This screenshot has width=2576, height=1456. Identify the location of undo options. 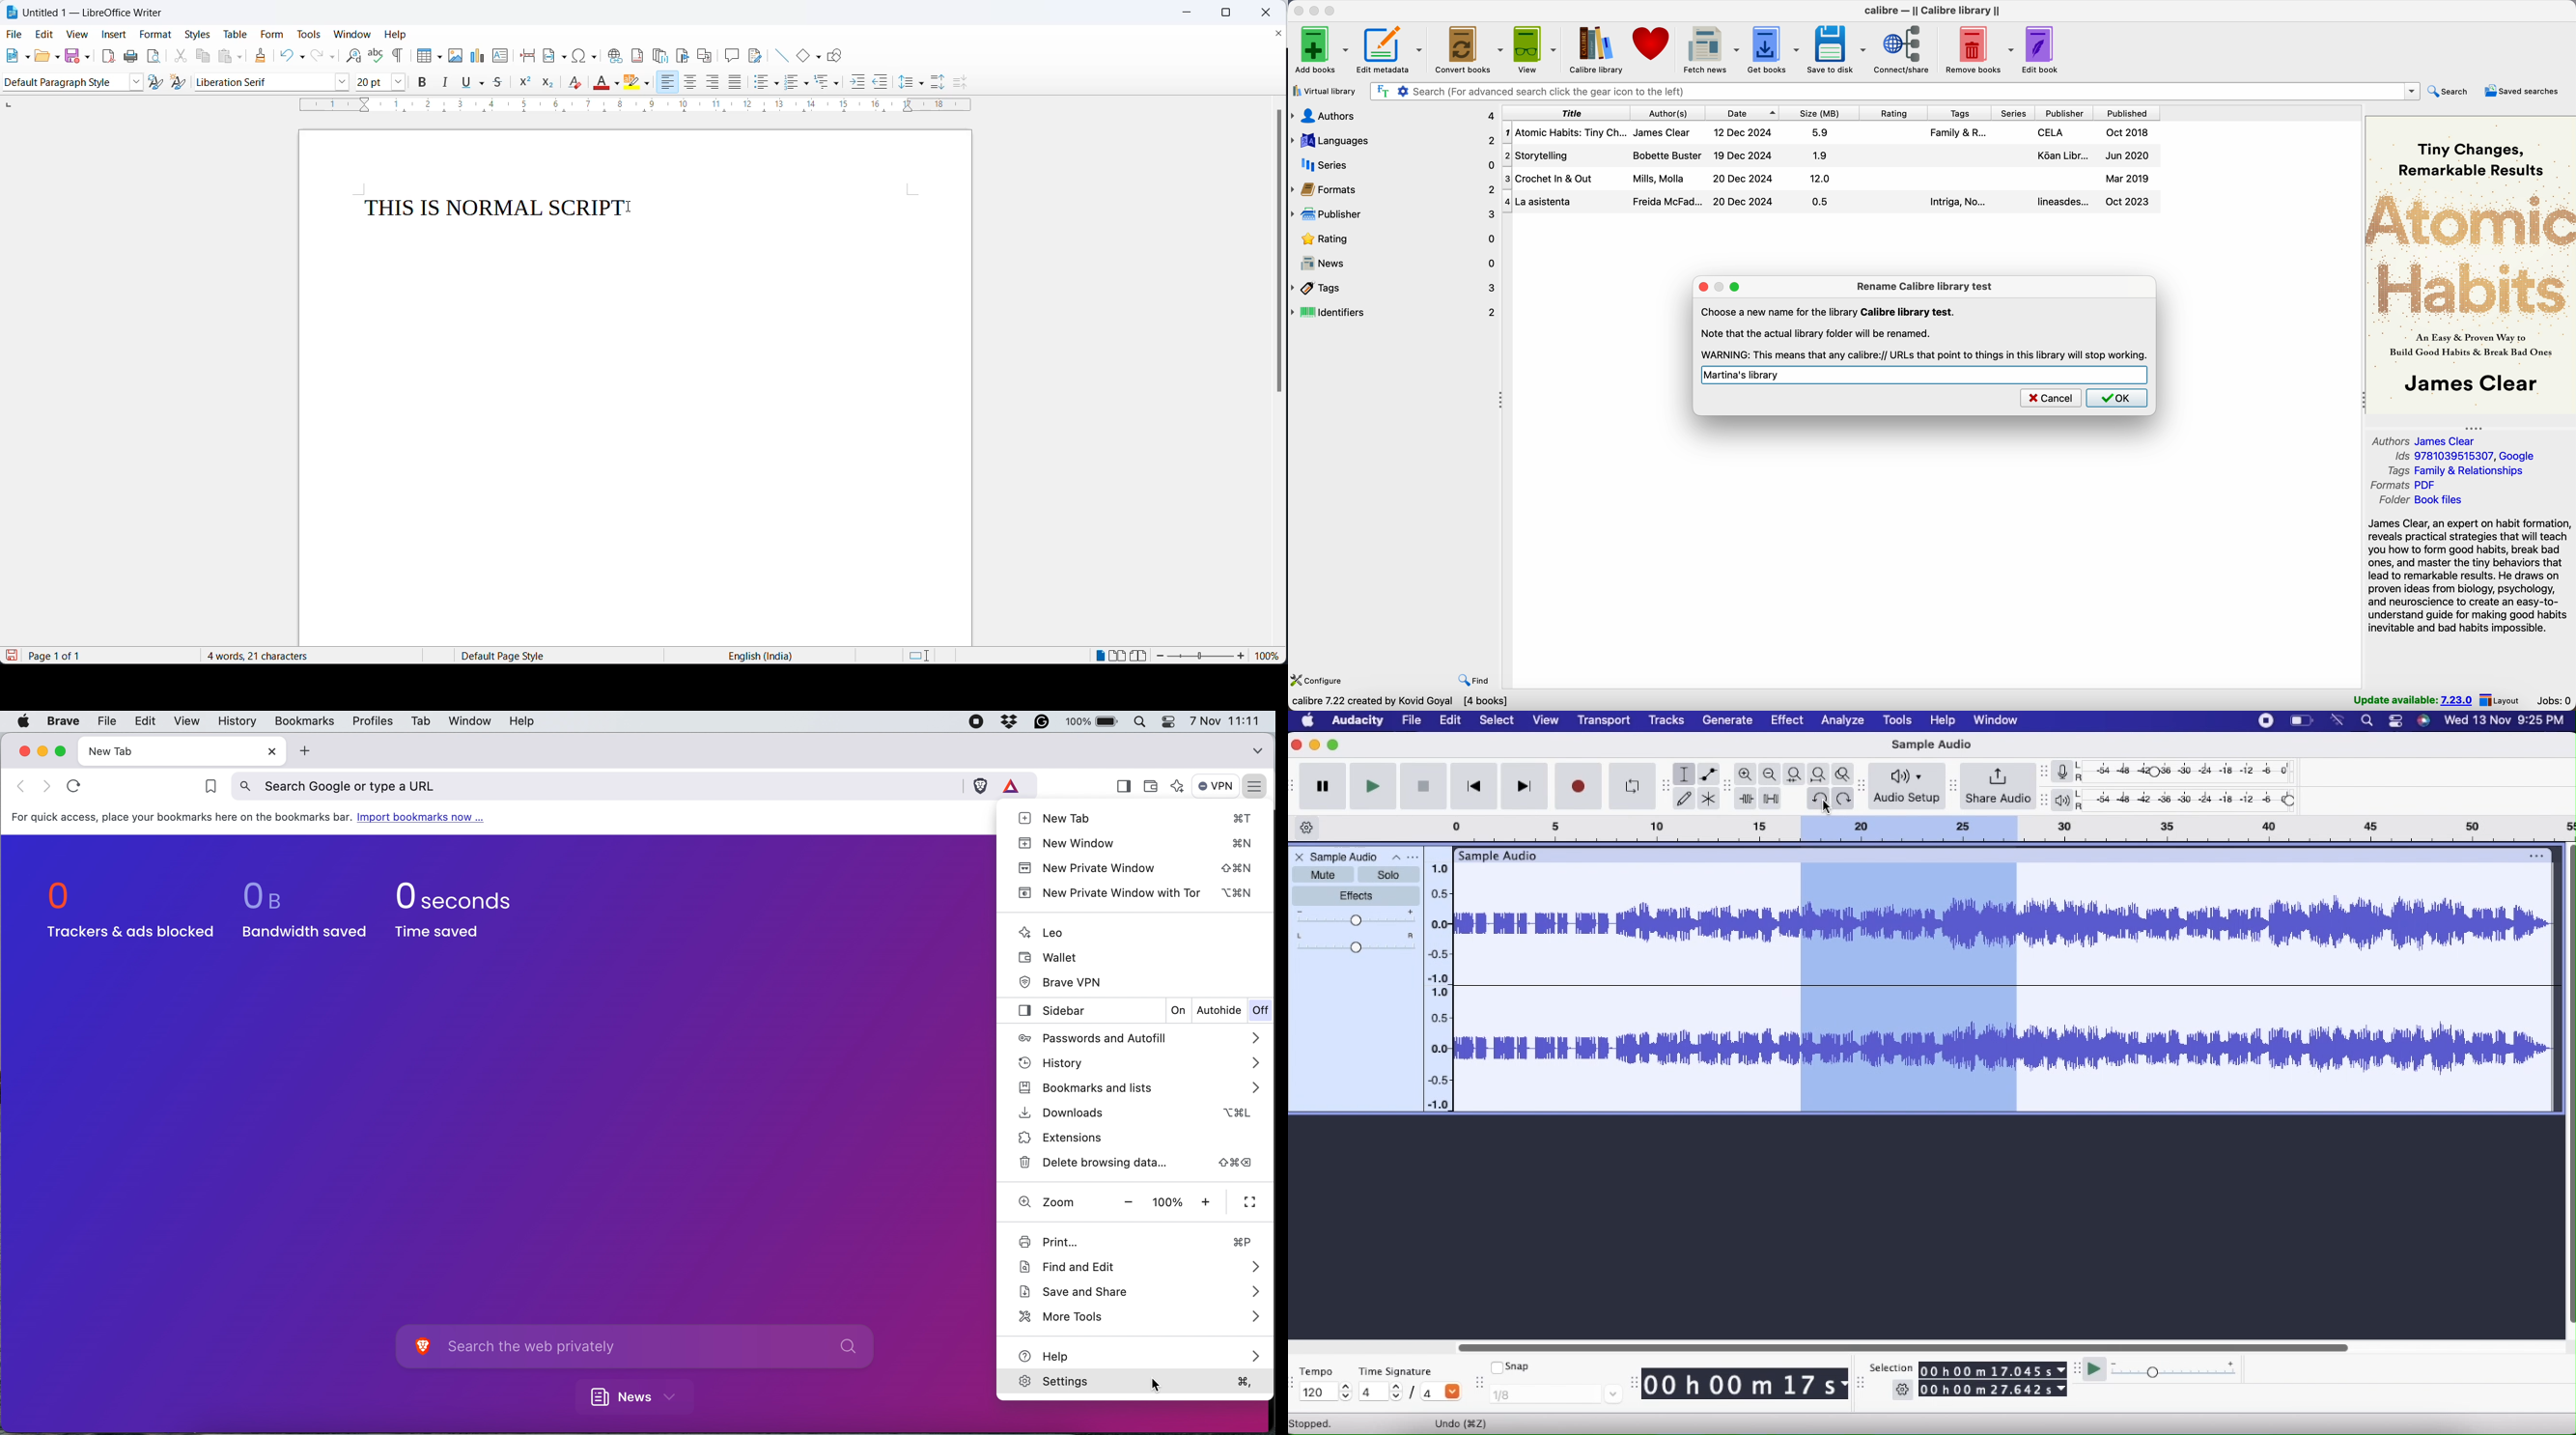
(300, 58).